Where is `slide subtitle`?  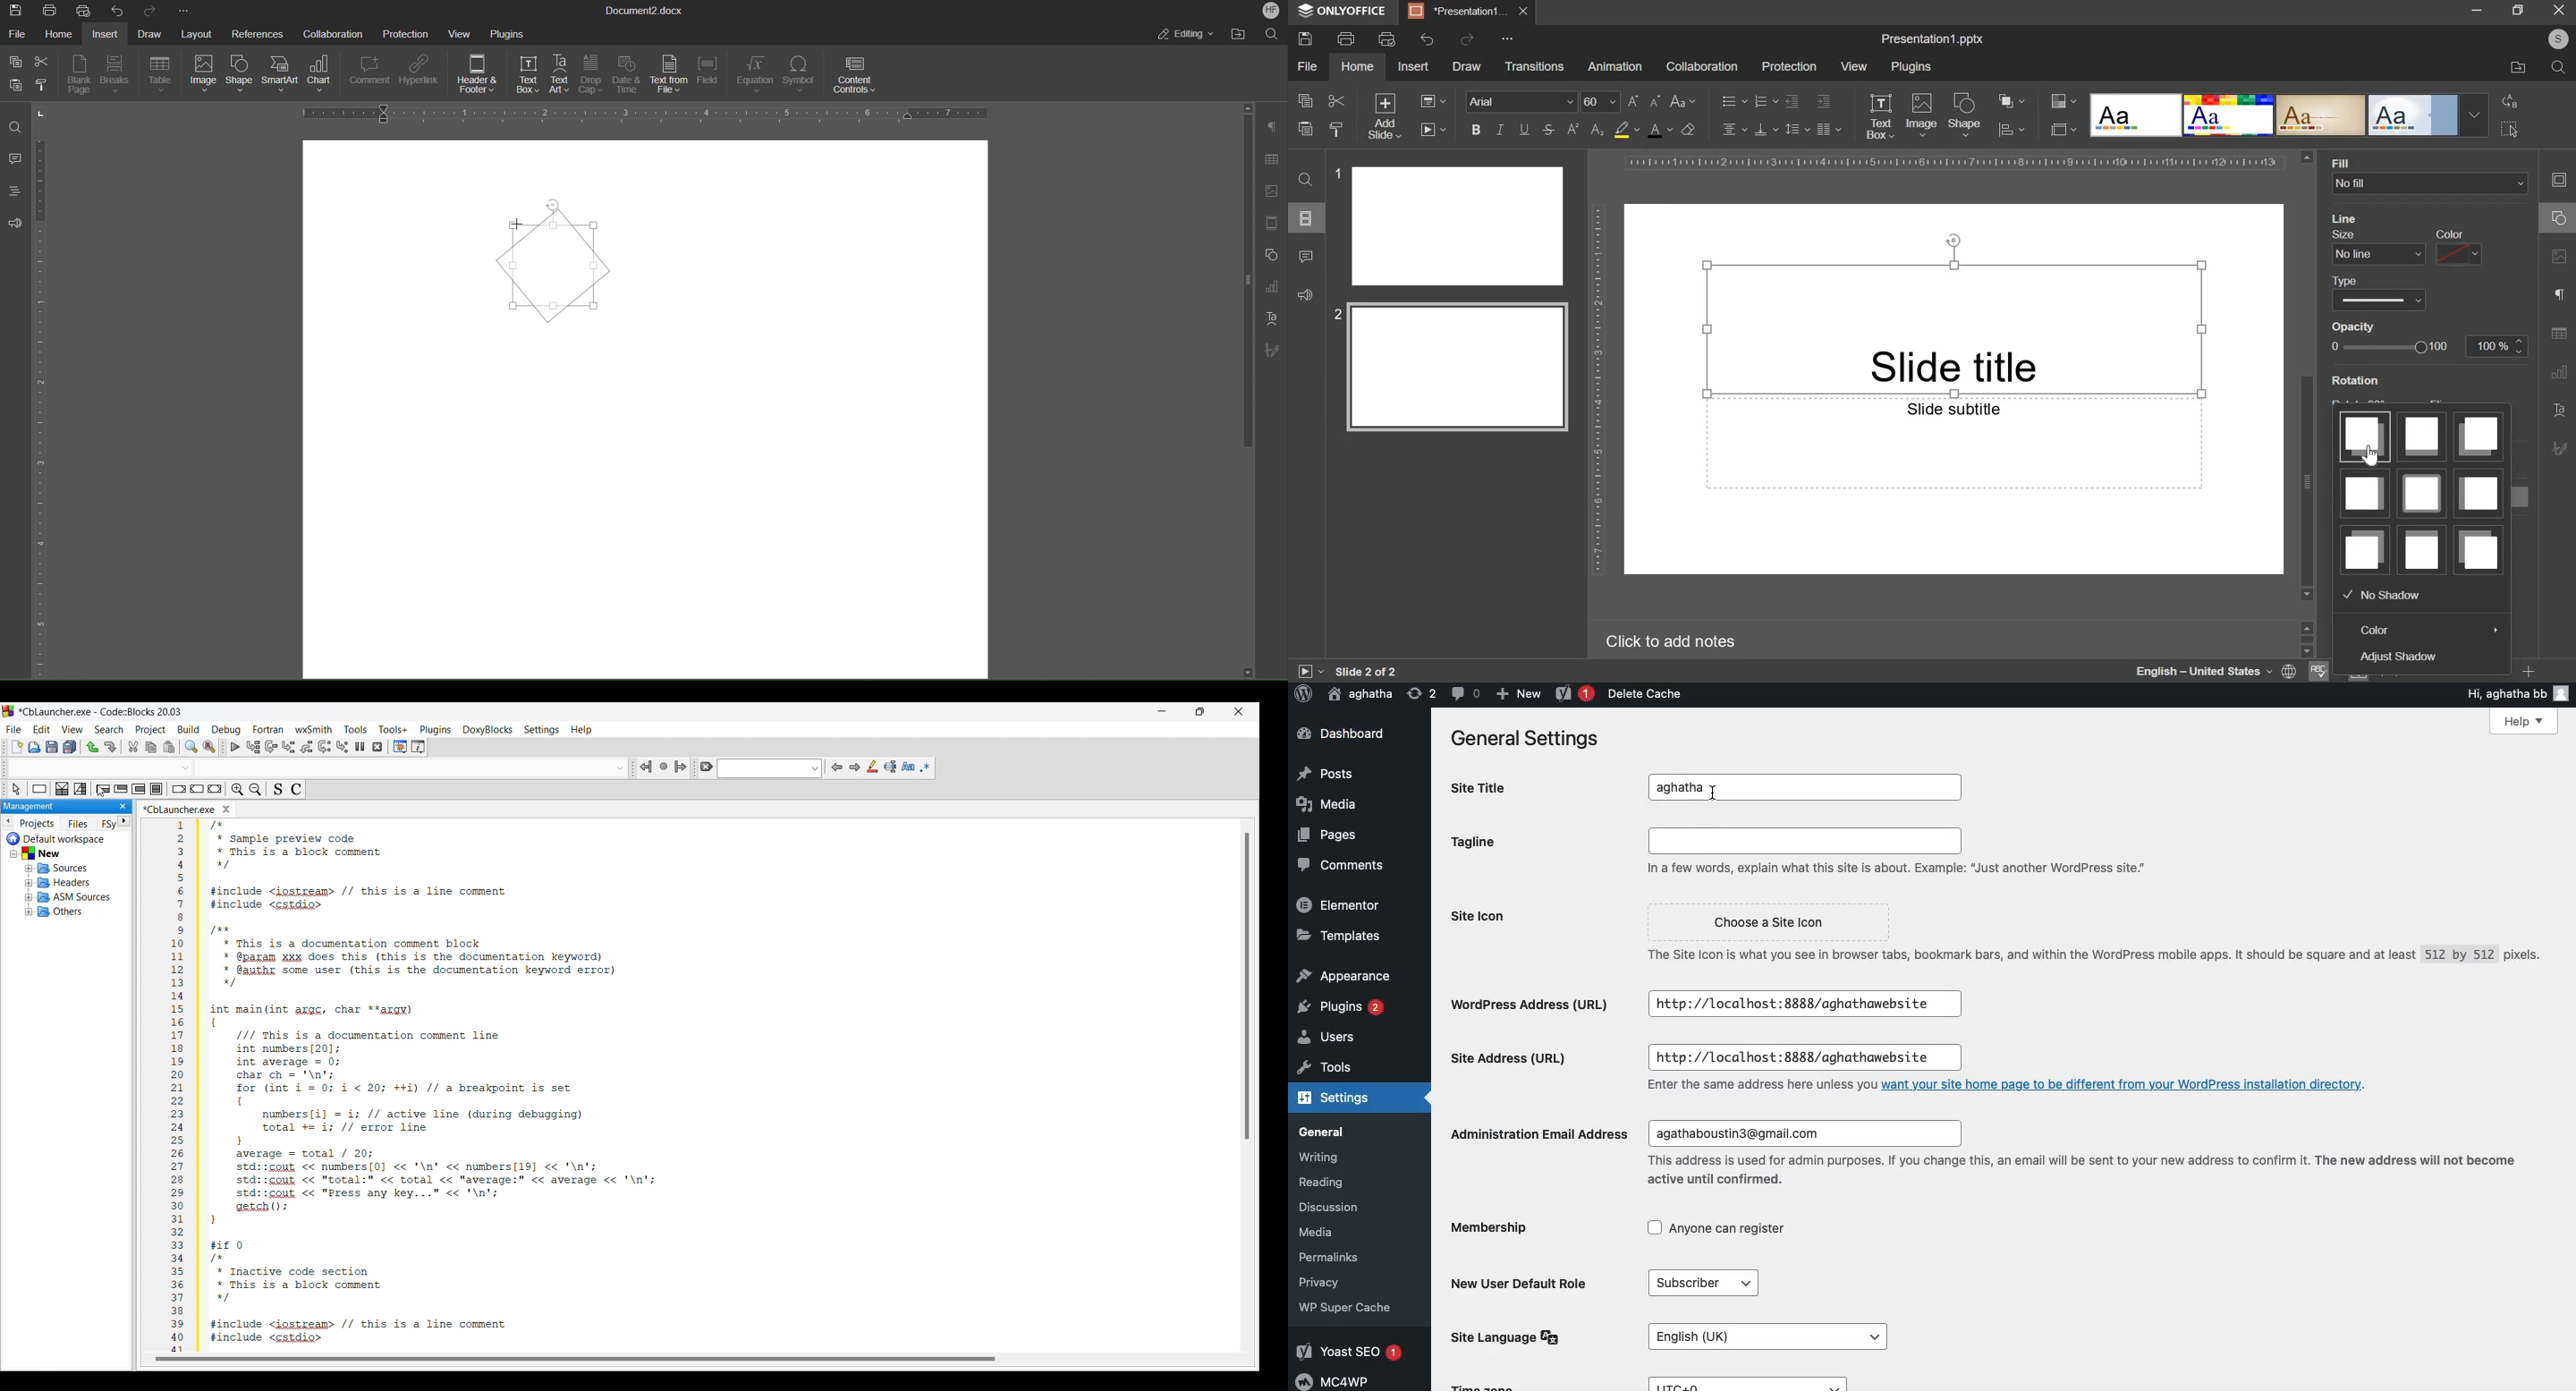
slide subtitle is located at coordinates (1953, 443).